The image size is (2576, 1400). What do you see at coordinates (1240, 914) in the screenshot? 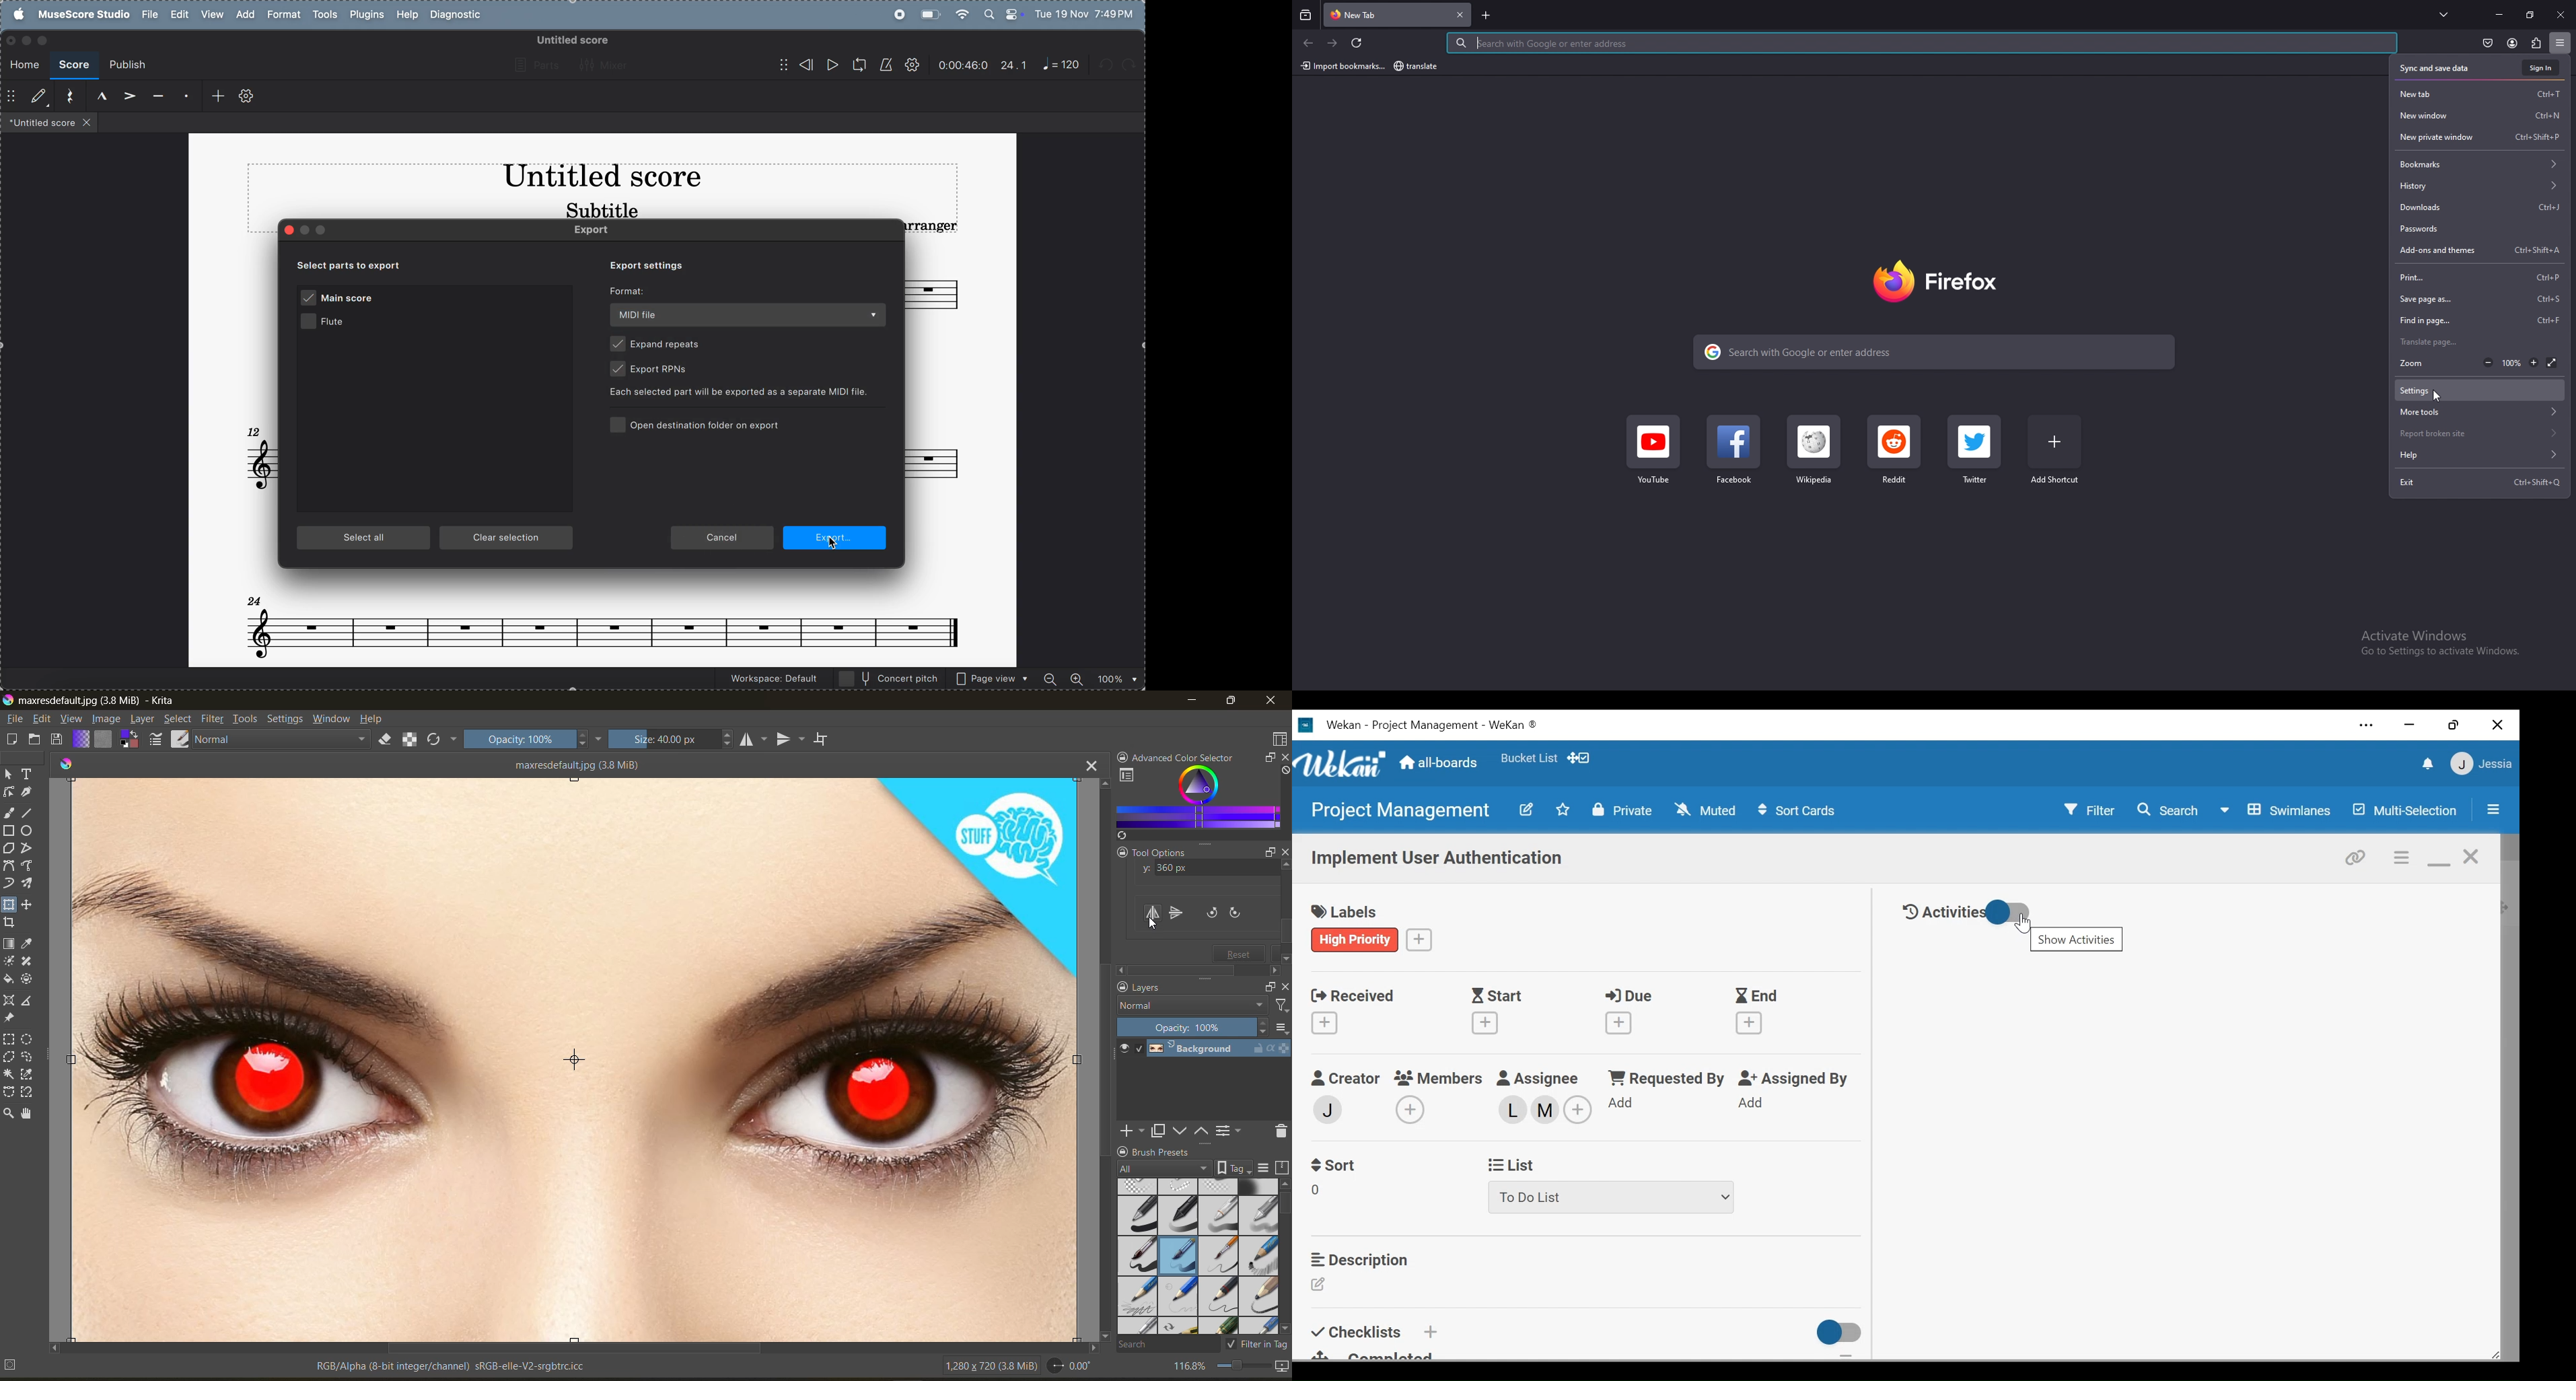
I see `rotate canvas clockwise` at bounding box center [1240, 914].